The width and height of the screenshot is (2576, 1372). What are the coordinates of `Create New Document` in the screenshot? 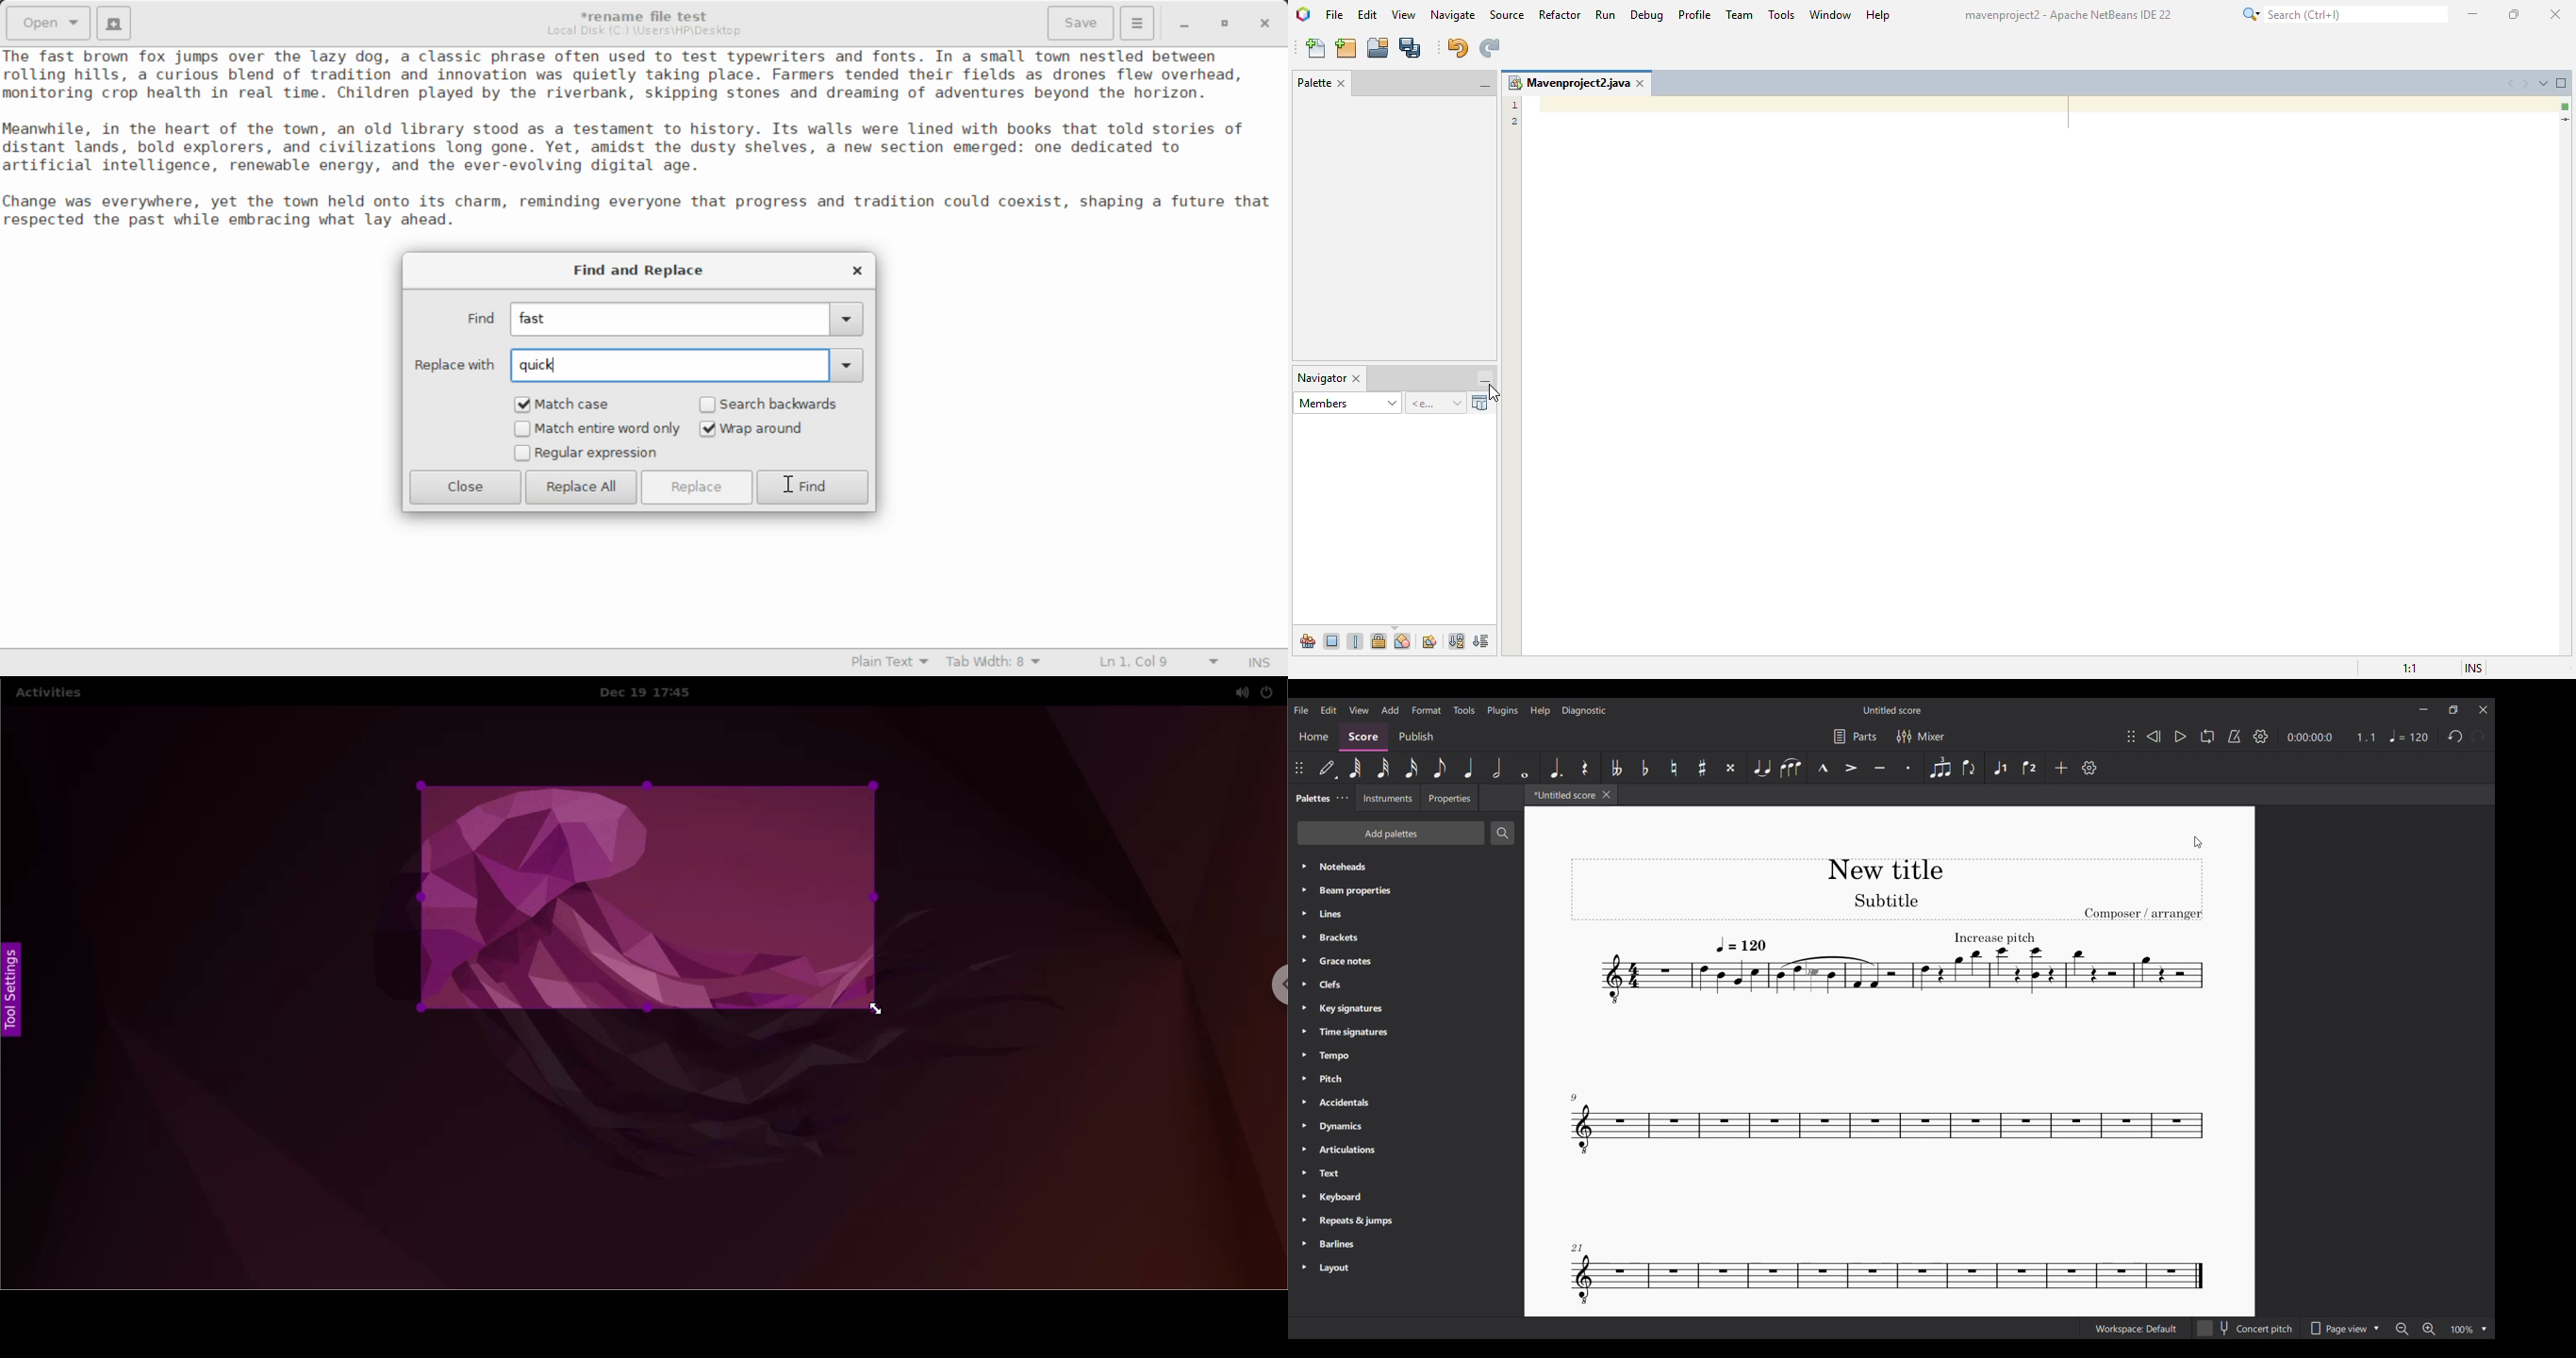 It's located at (116, 23).